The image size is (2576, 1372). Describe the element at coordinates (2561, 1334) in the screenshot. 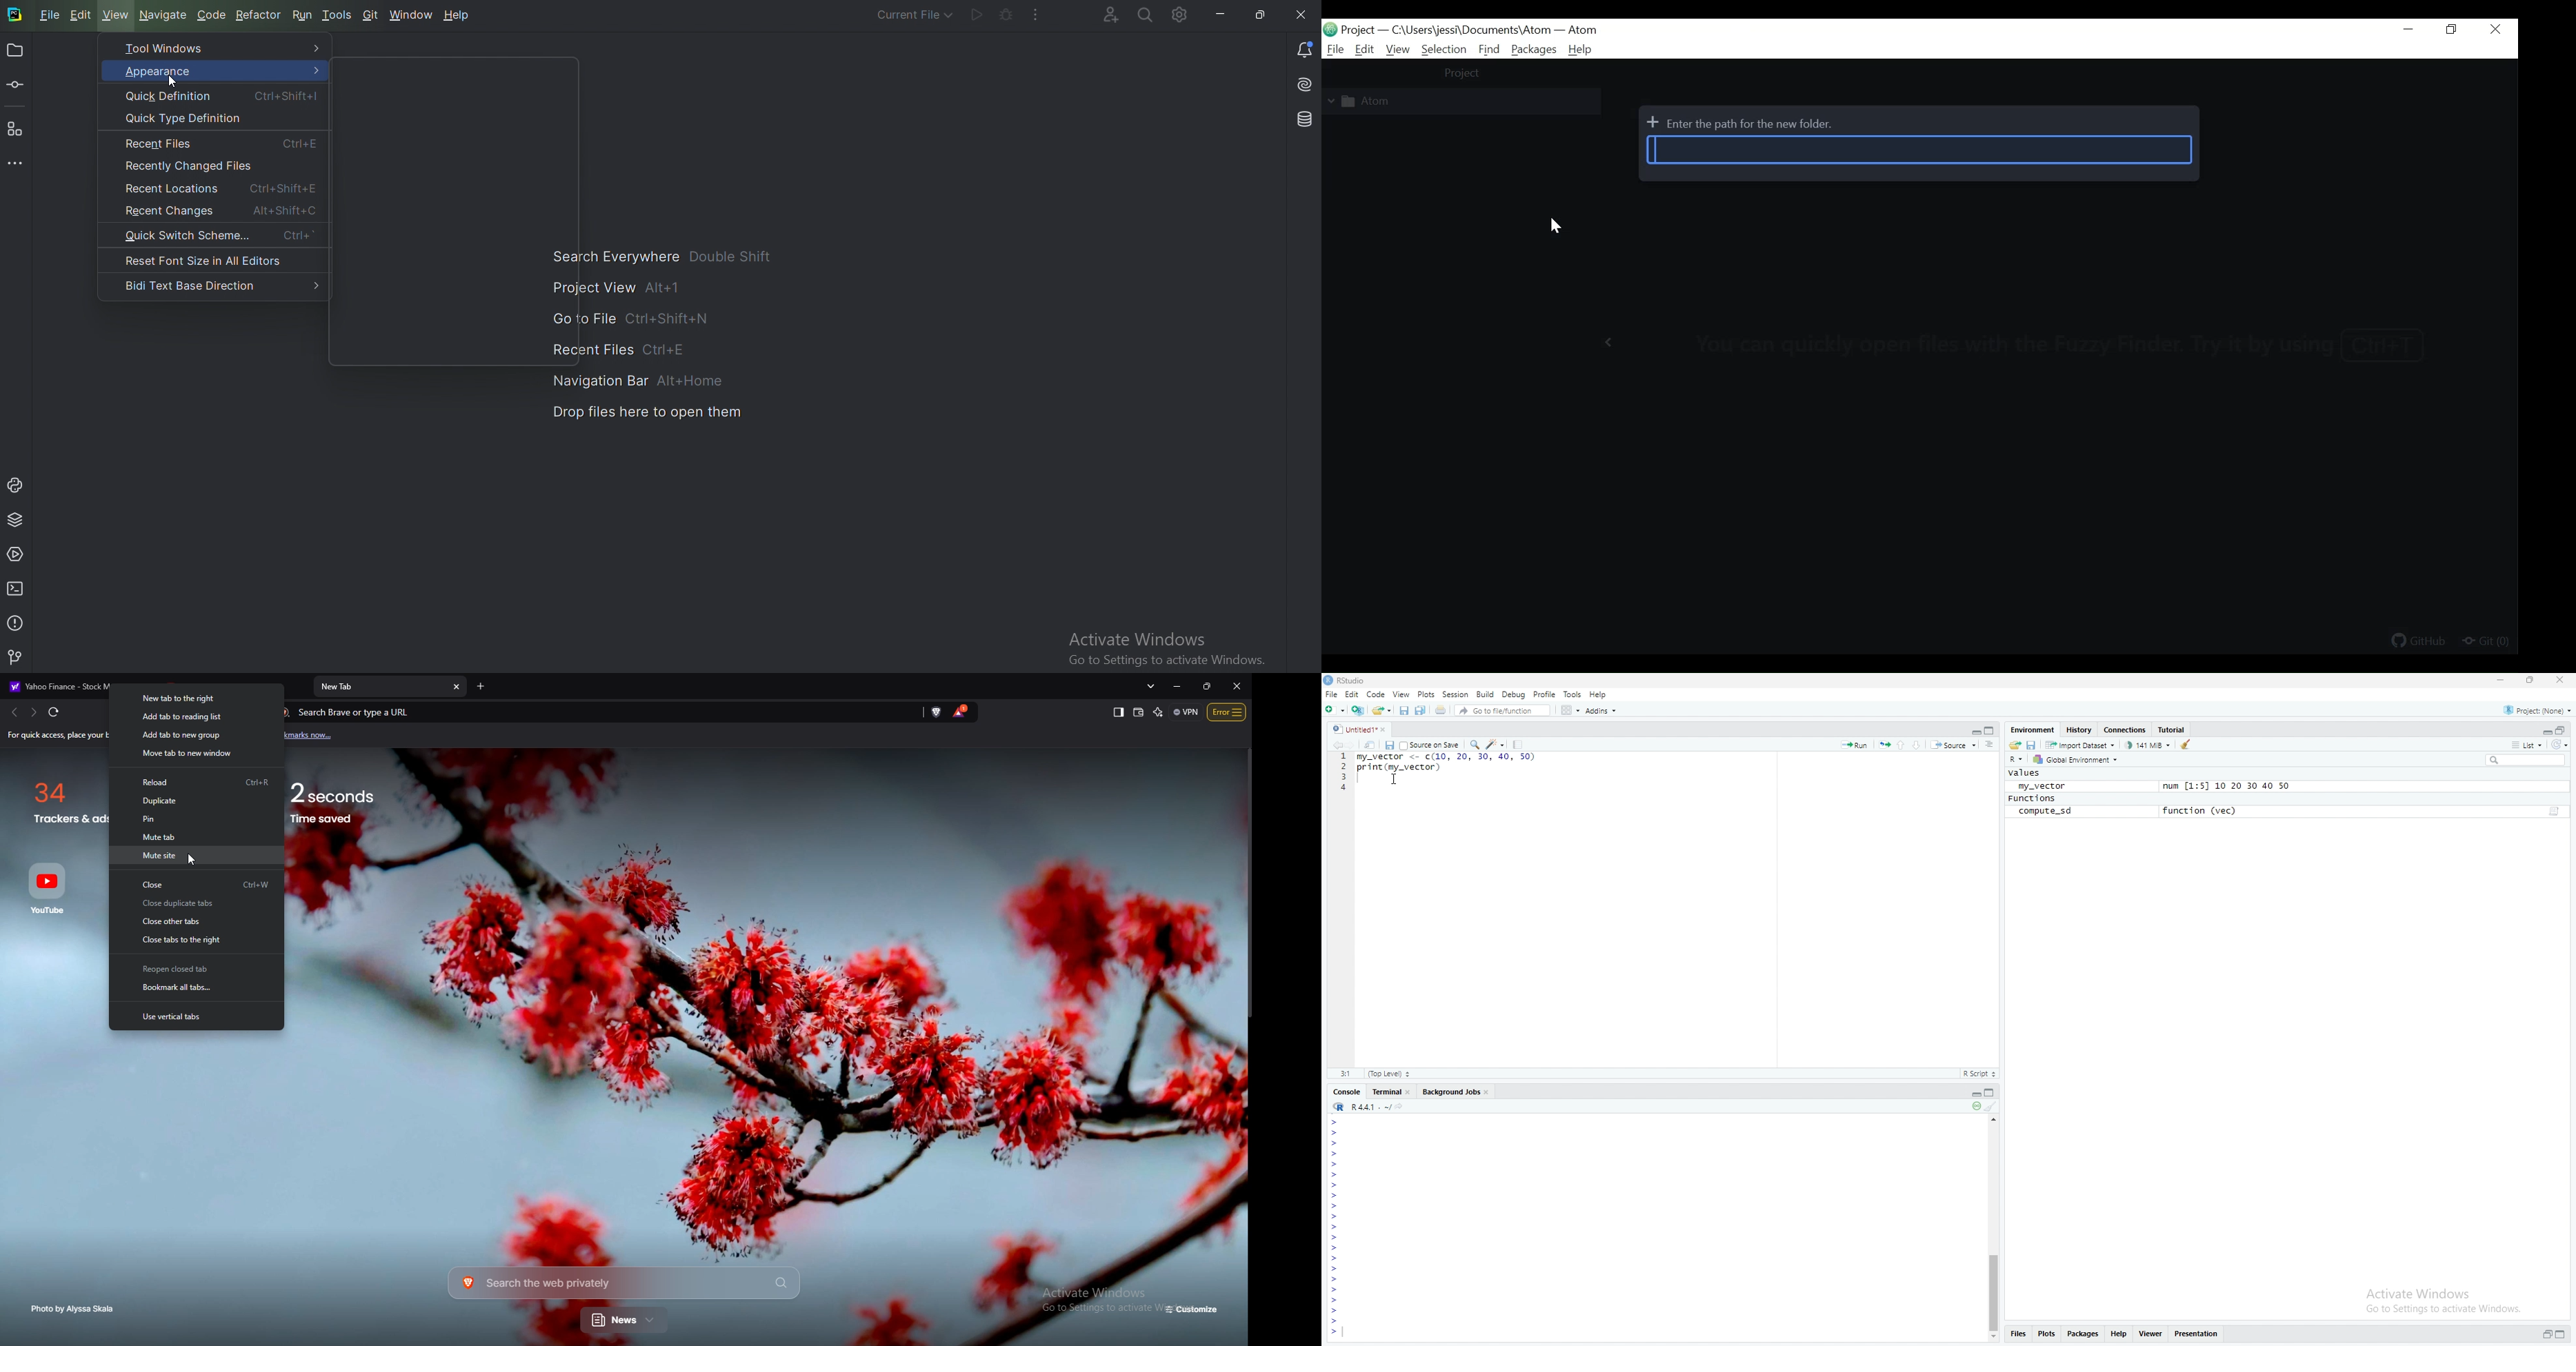

I see `Maximize` at that location.